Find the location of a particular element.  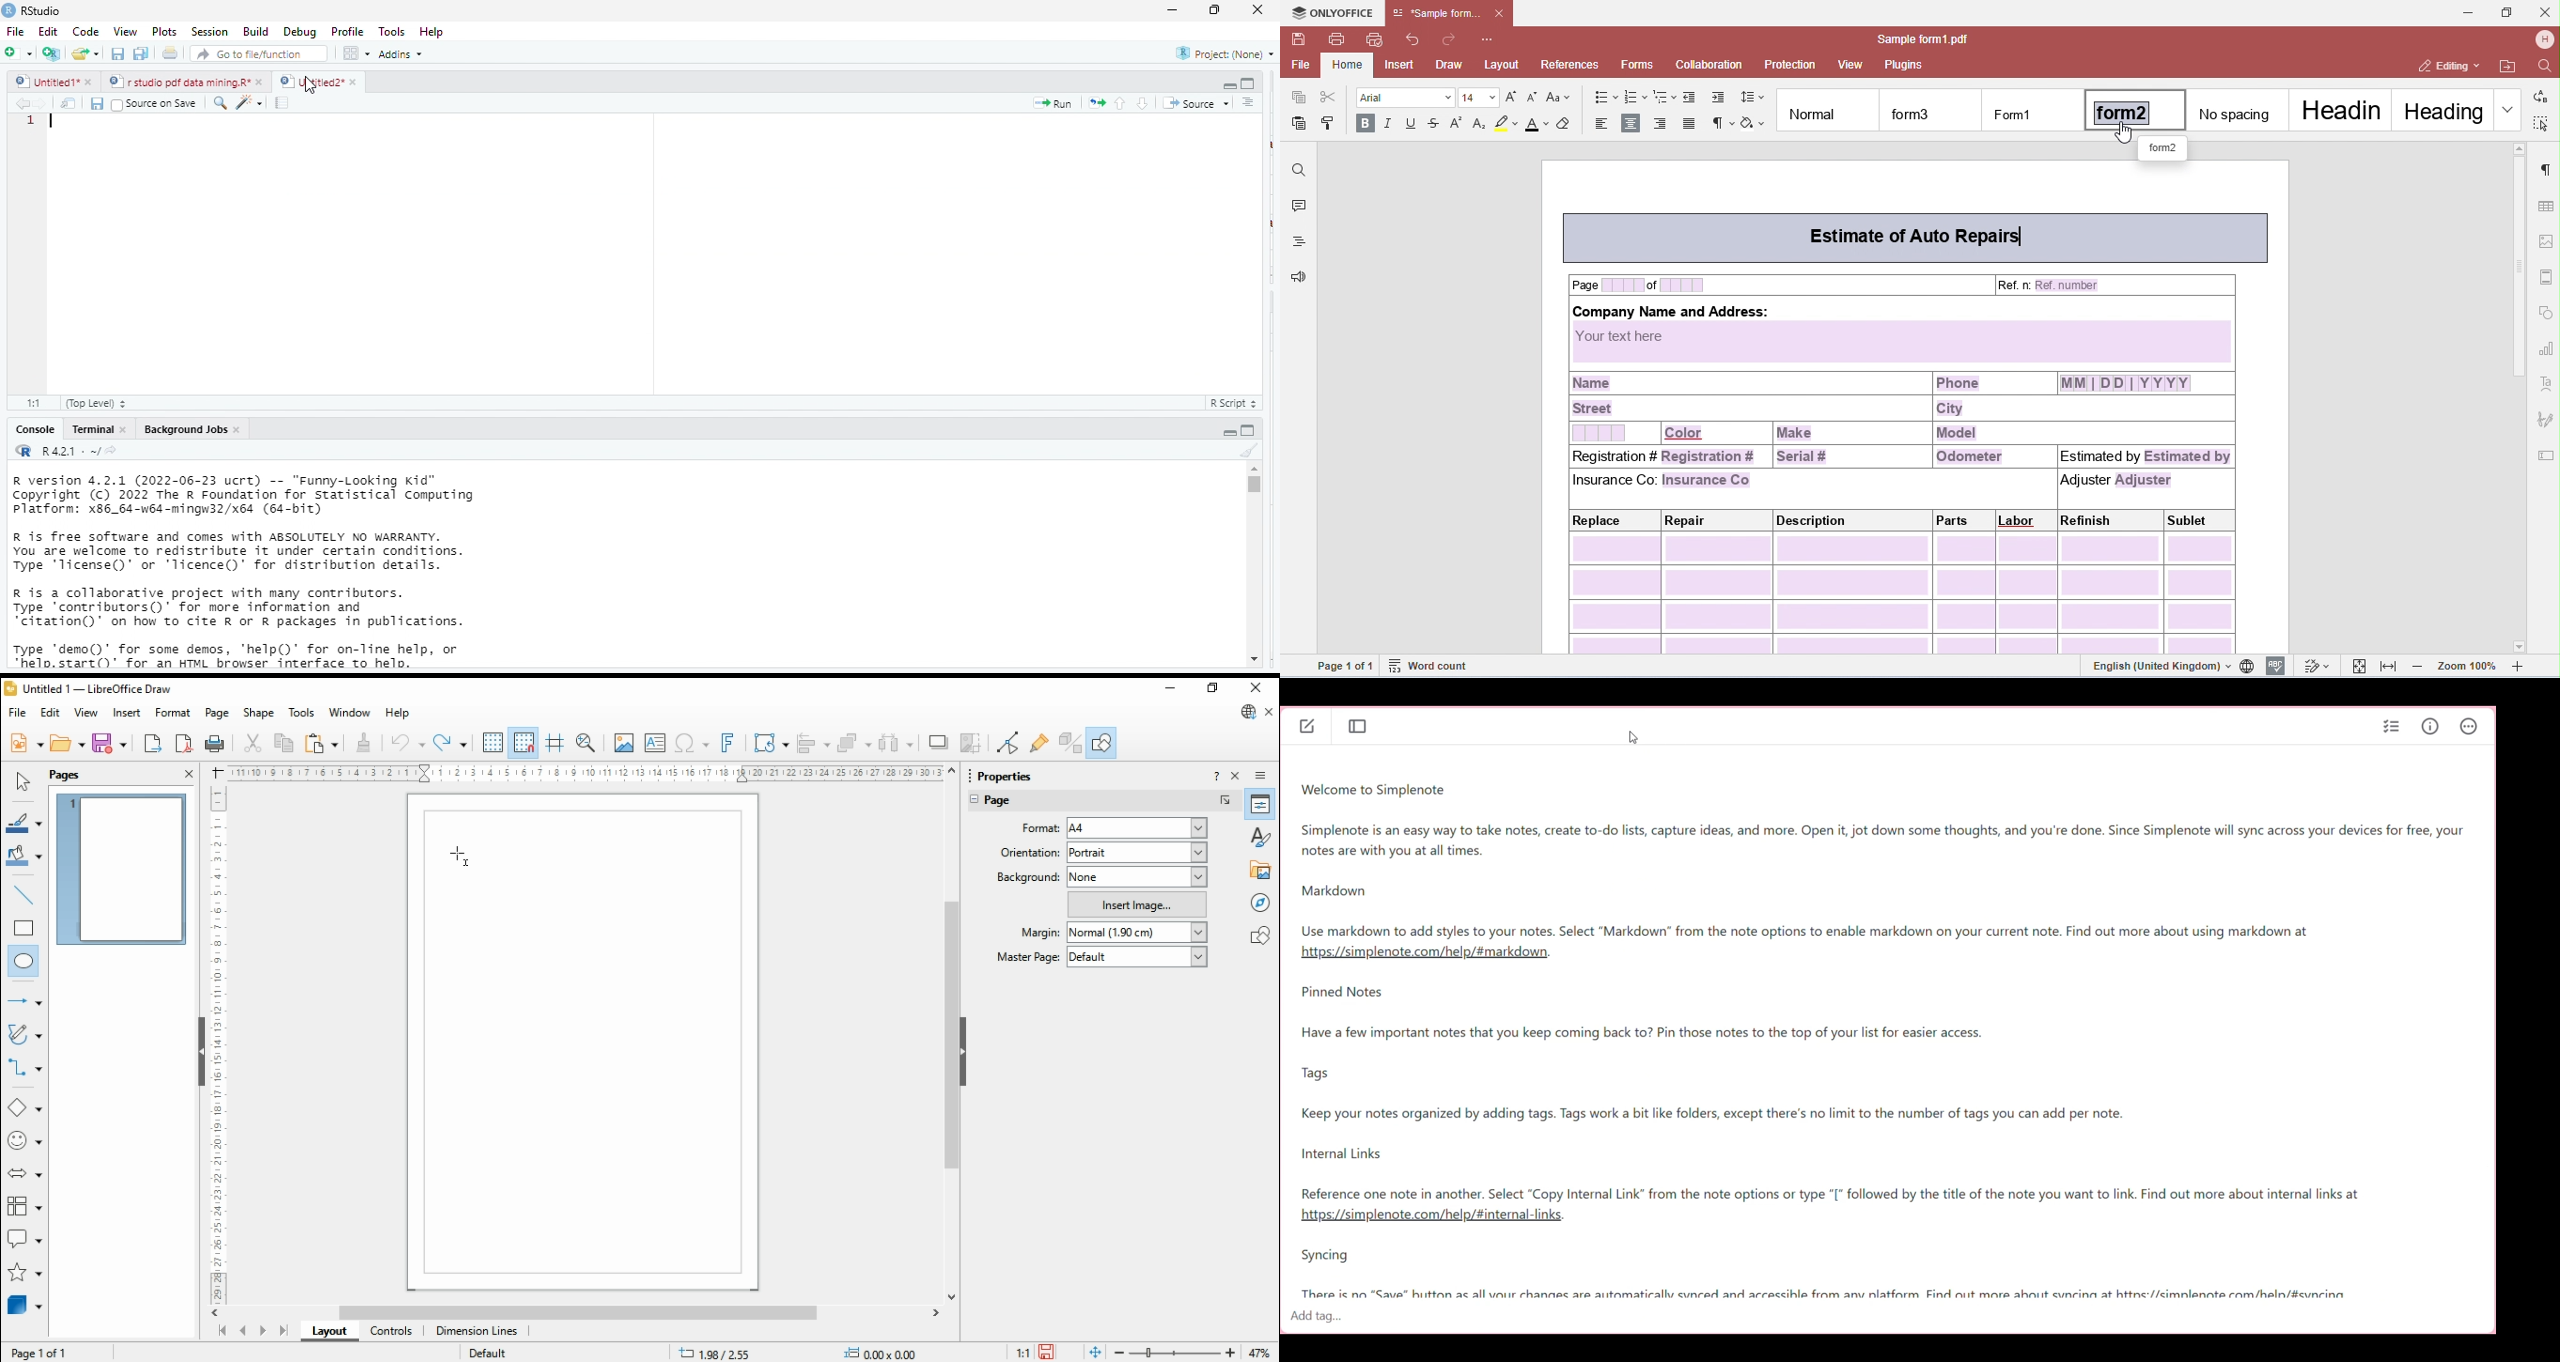

insert special characters is located at coordinates (693, 742).